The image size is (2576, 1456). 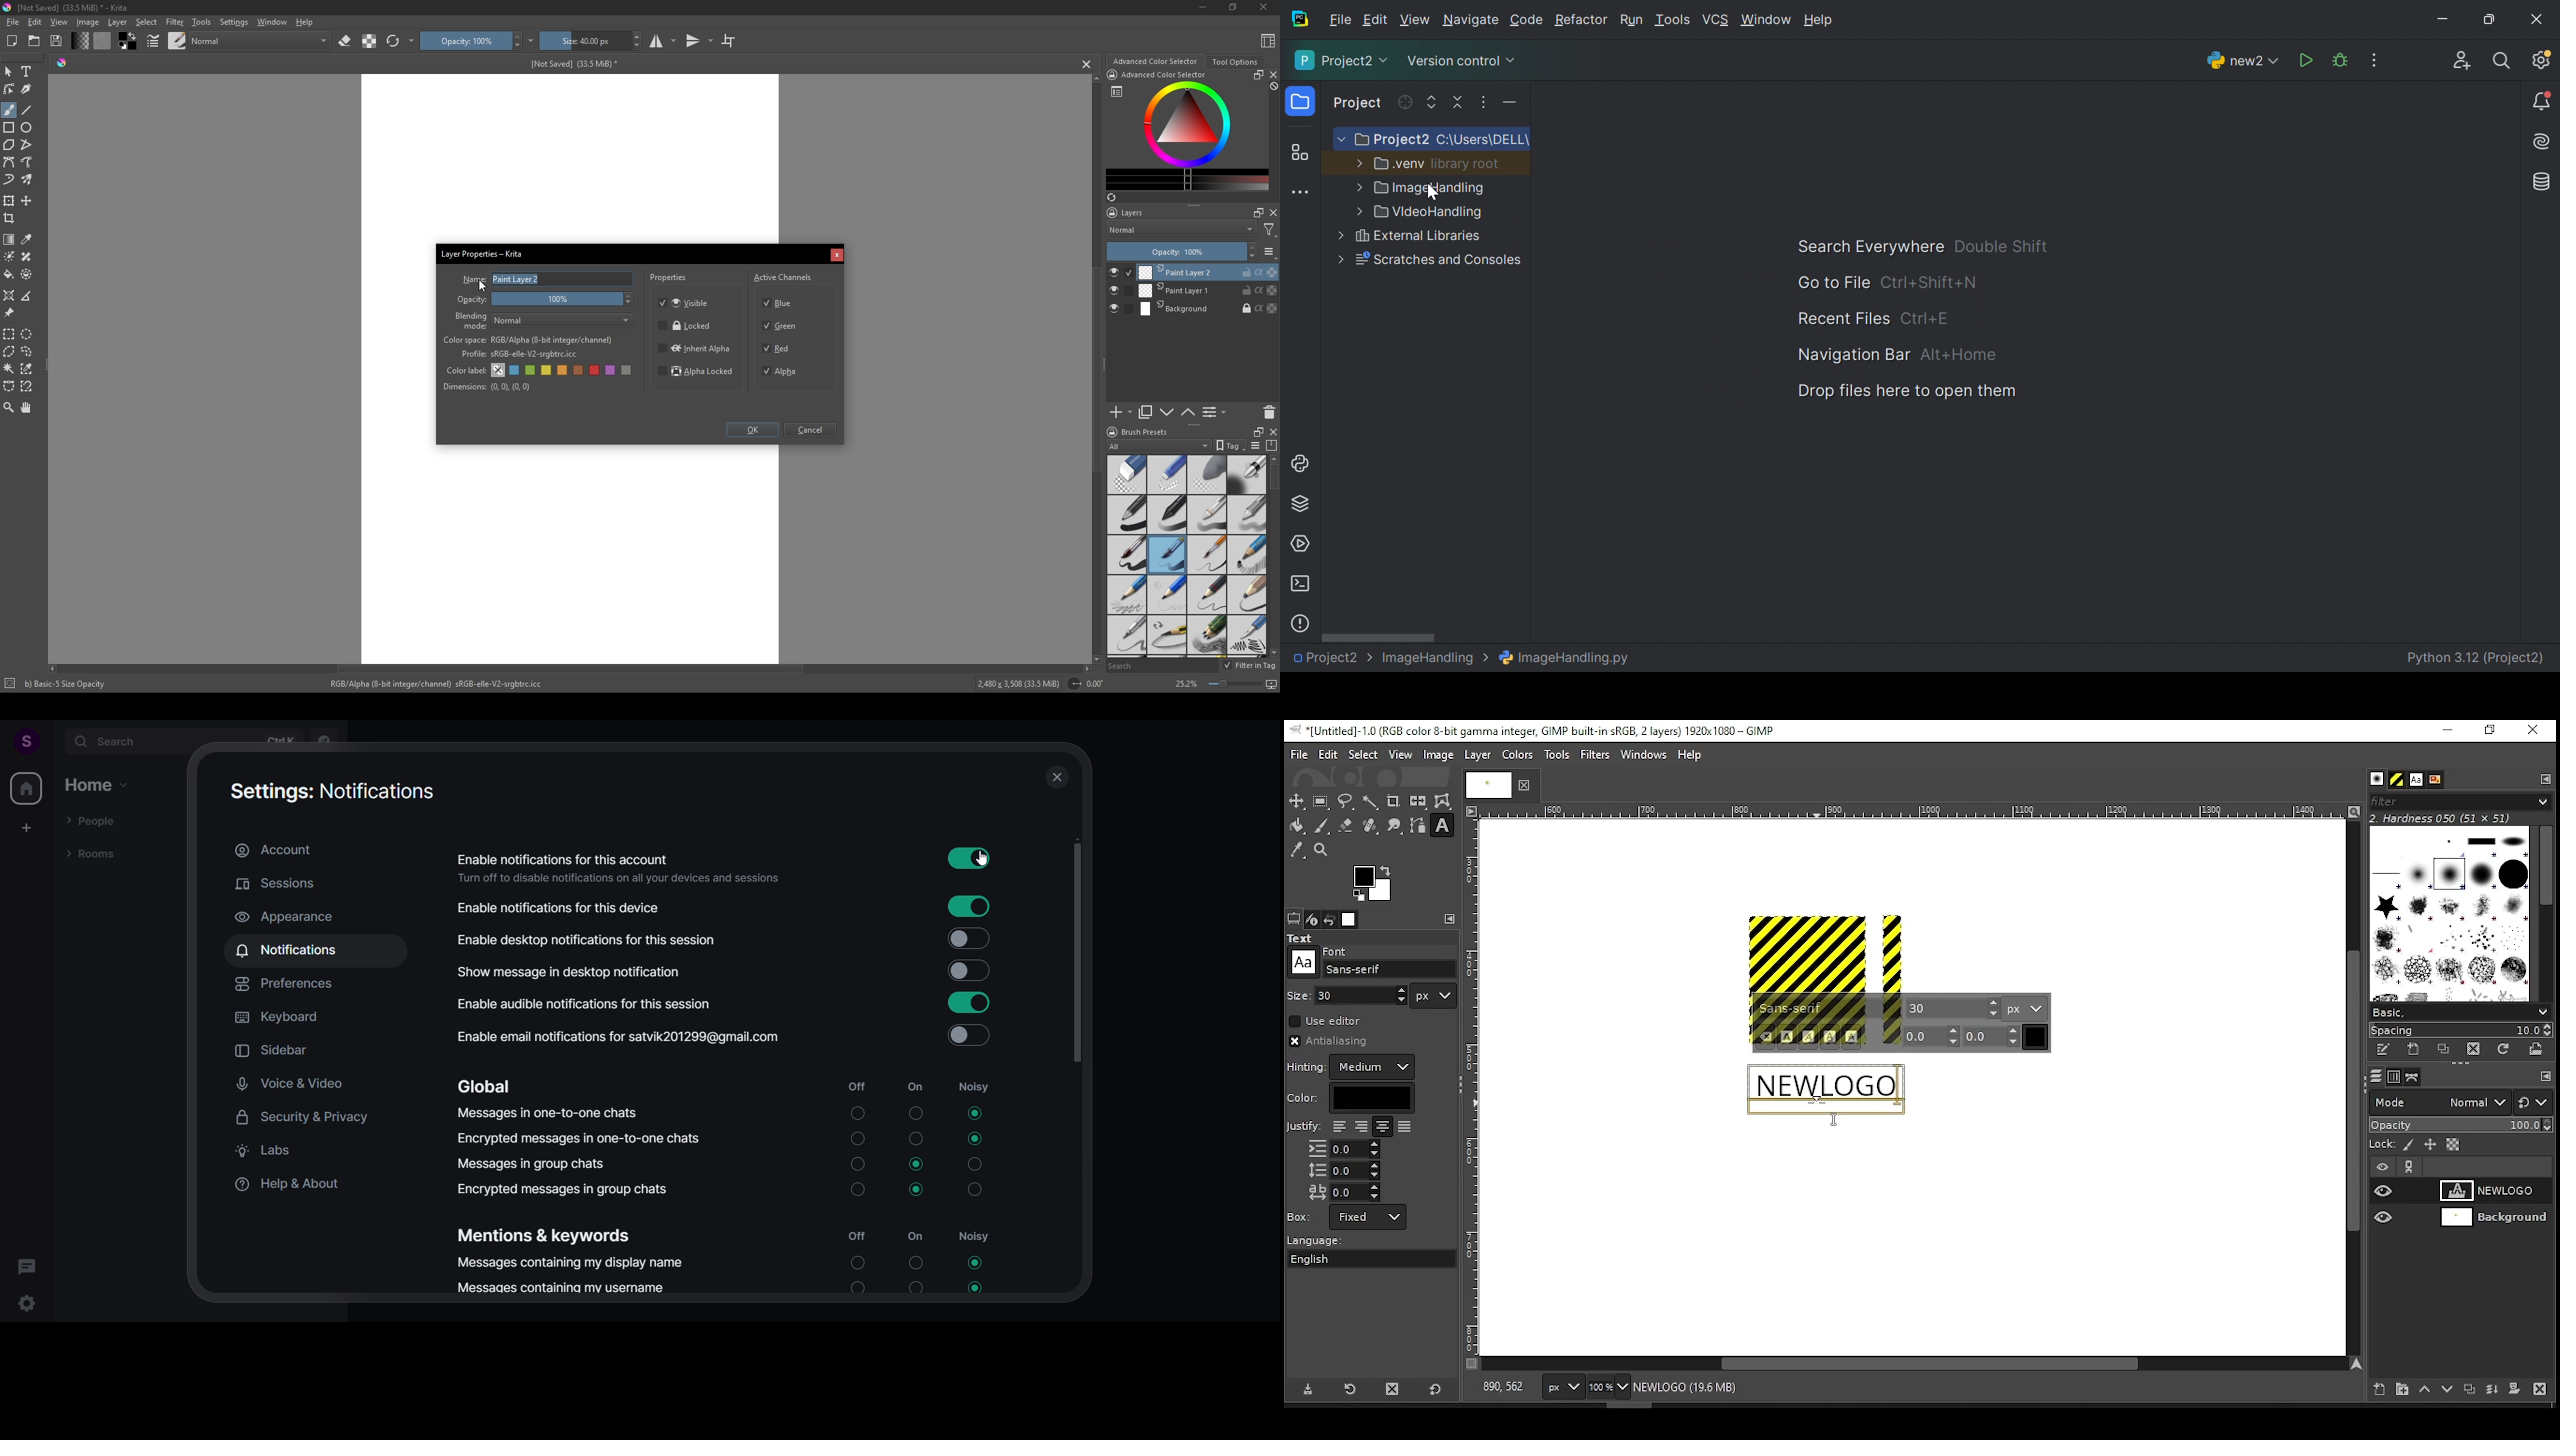 What do you see at coordinates (1255, 431) in the screenshot?
I see `resize` at bounding box center [1255, 431].